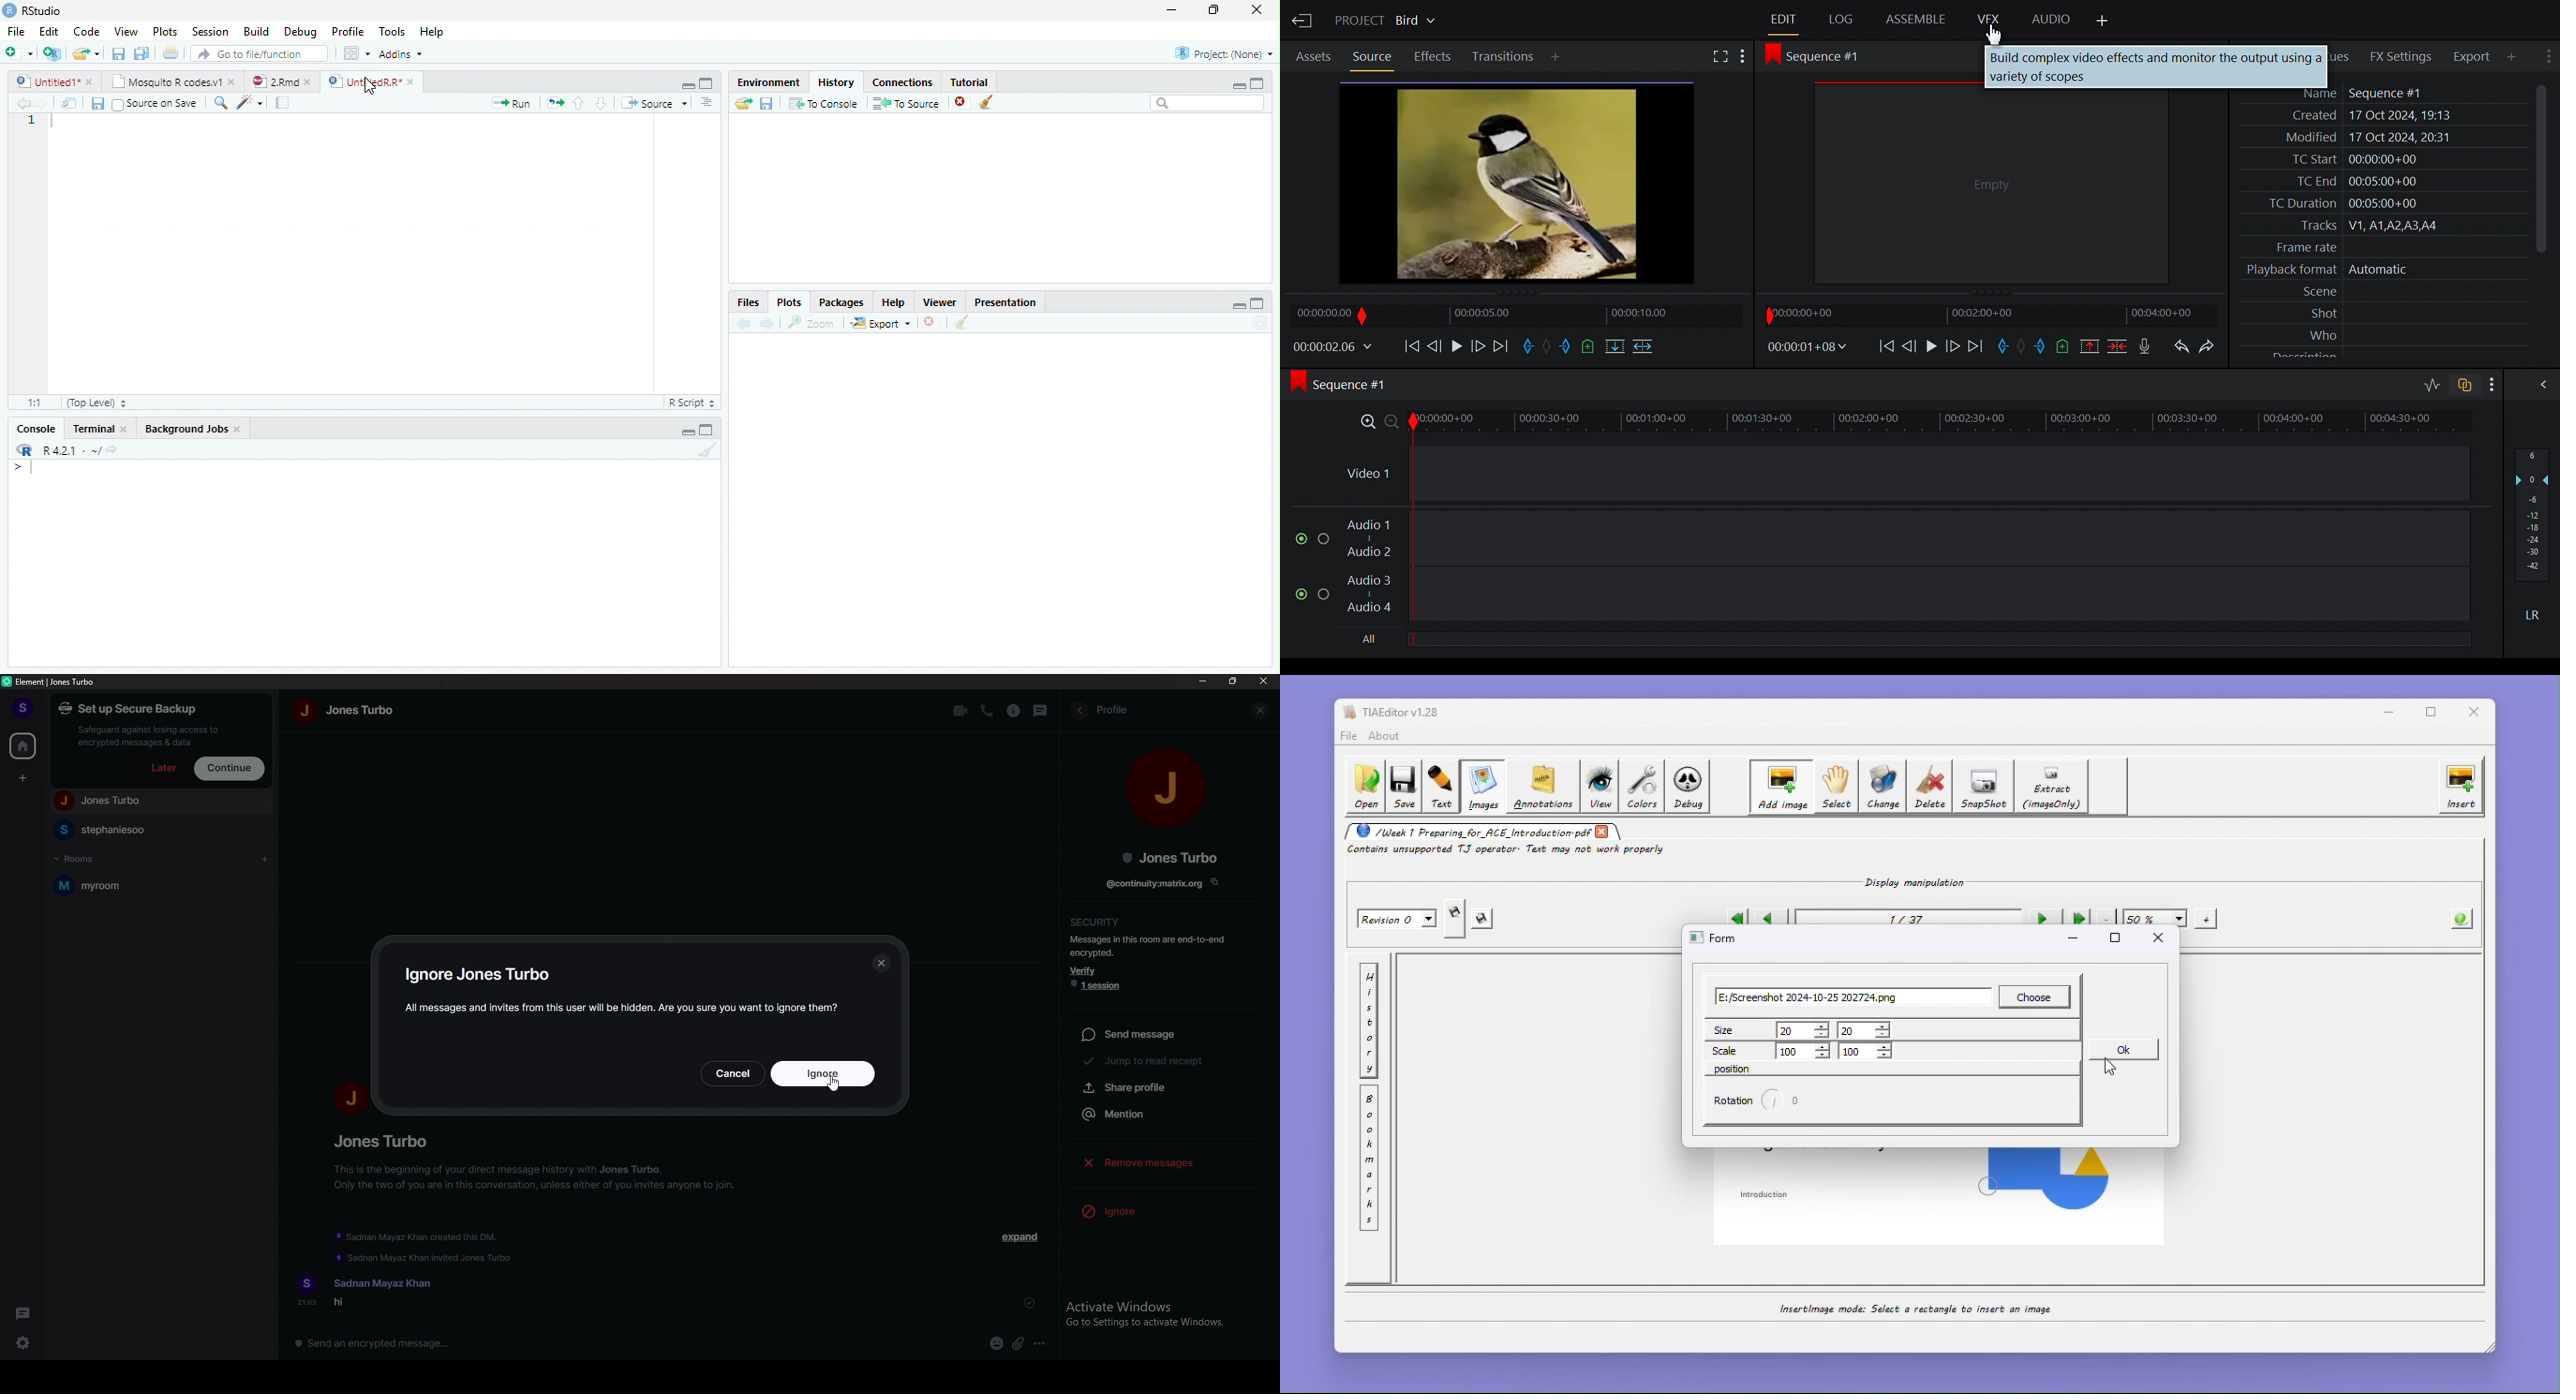 This screenshot has width=2576, height=1400. What do you see at coordinates (2431, 385) in the screenshot?
I see `Toggle audio levels editing` at bounding box center [2431, 385].